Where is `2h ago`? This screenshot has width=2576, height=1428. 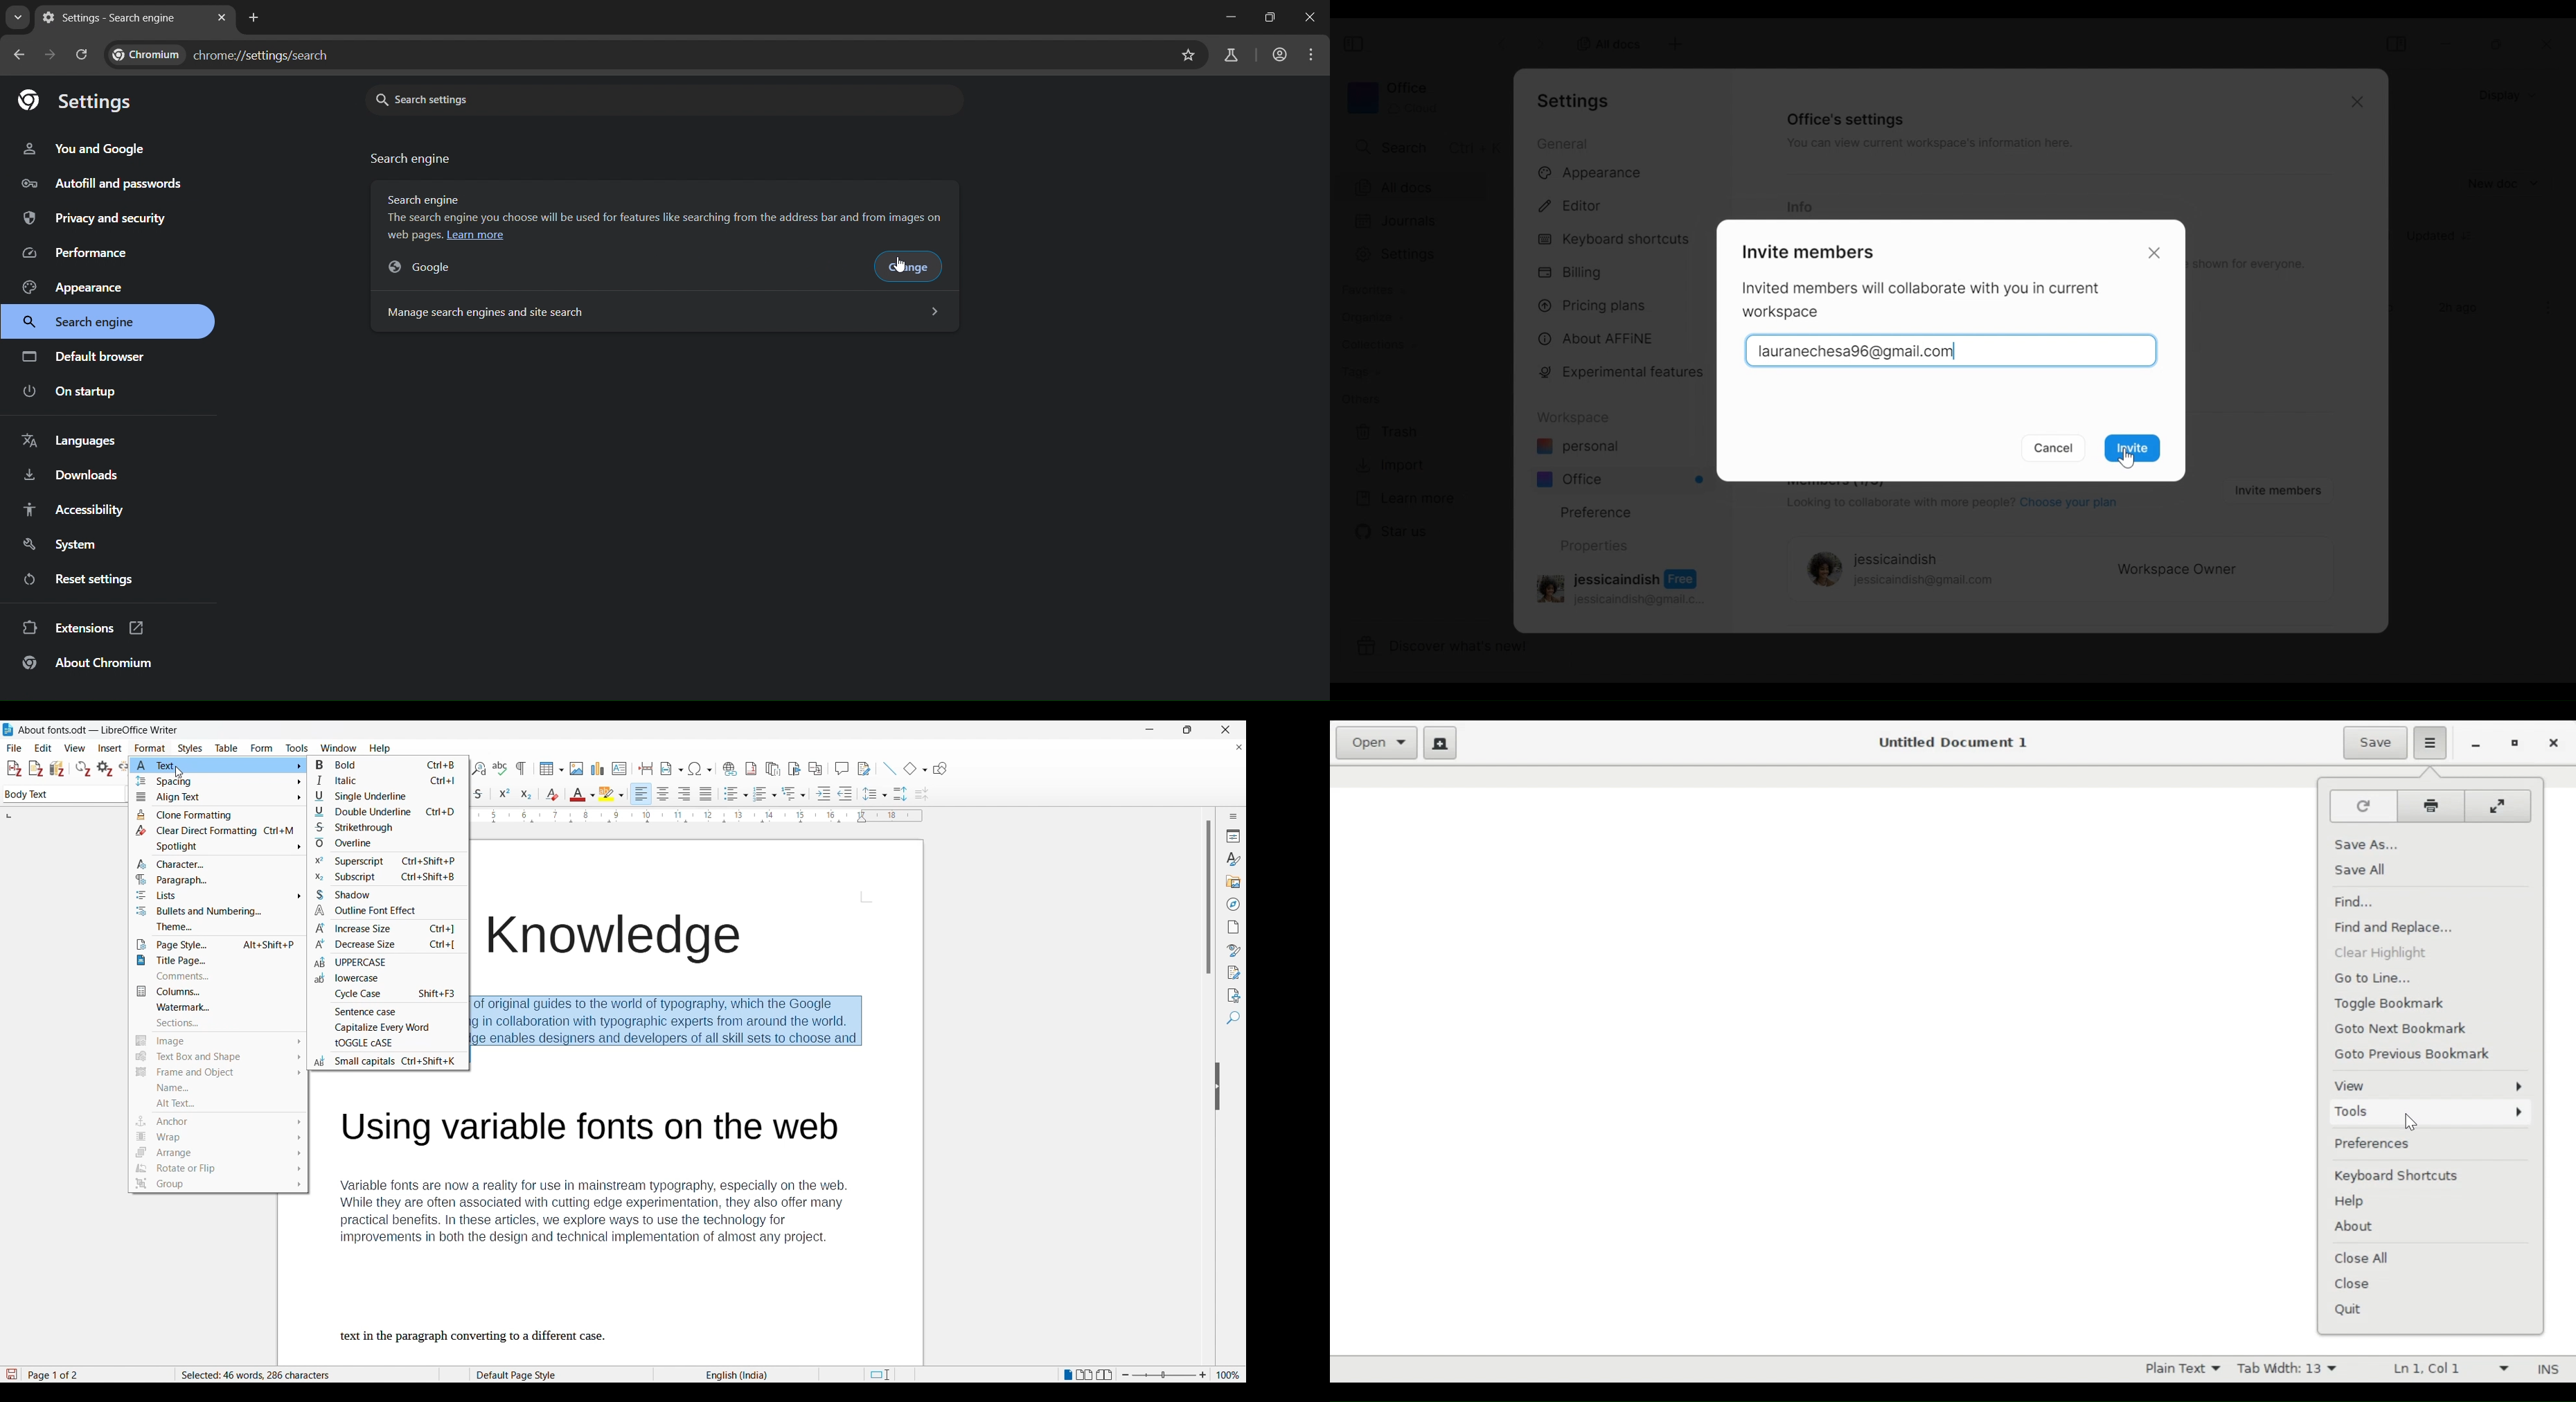 2h ago is located at coordinates (2461, 309).